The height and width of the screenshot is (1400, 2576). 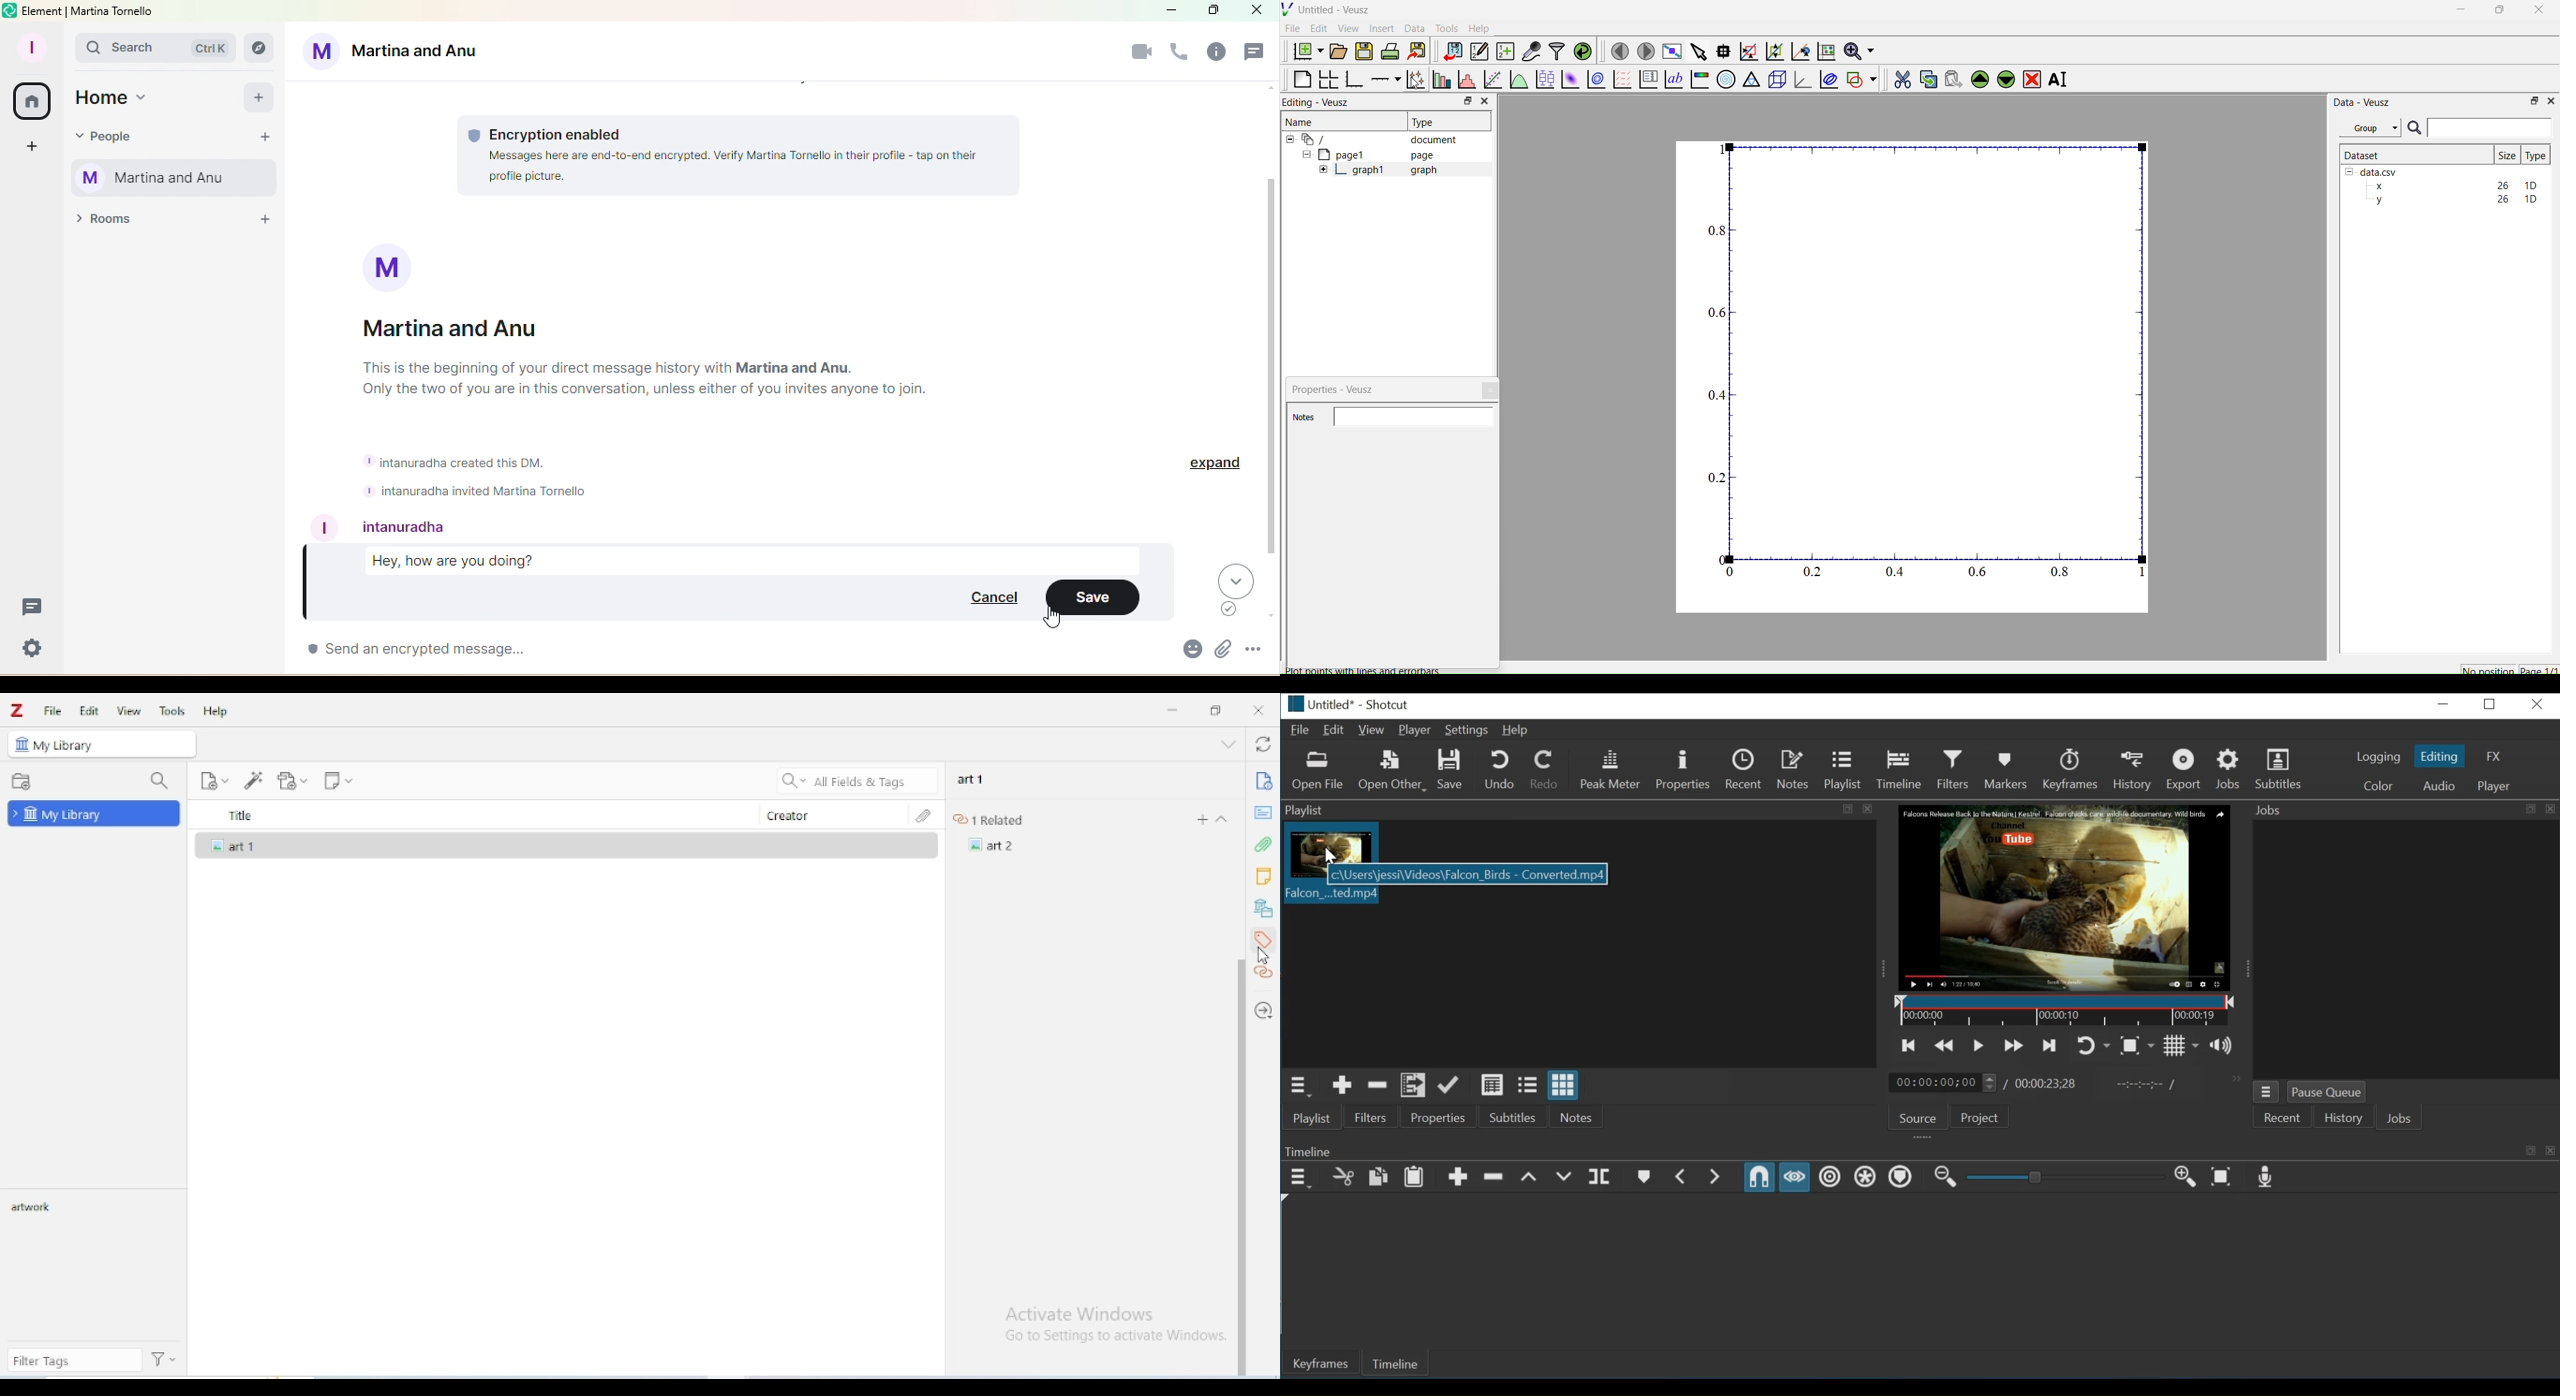 I want to click on Job menu, so click(x=2267, y=1093).